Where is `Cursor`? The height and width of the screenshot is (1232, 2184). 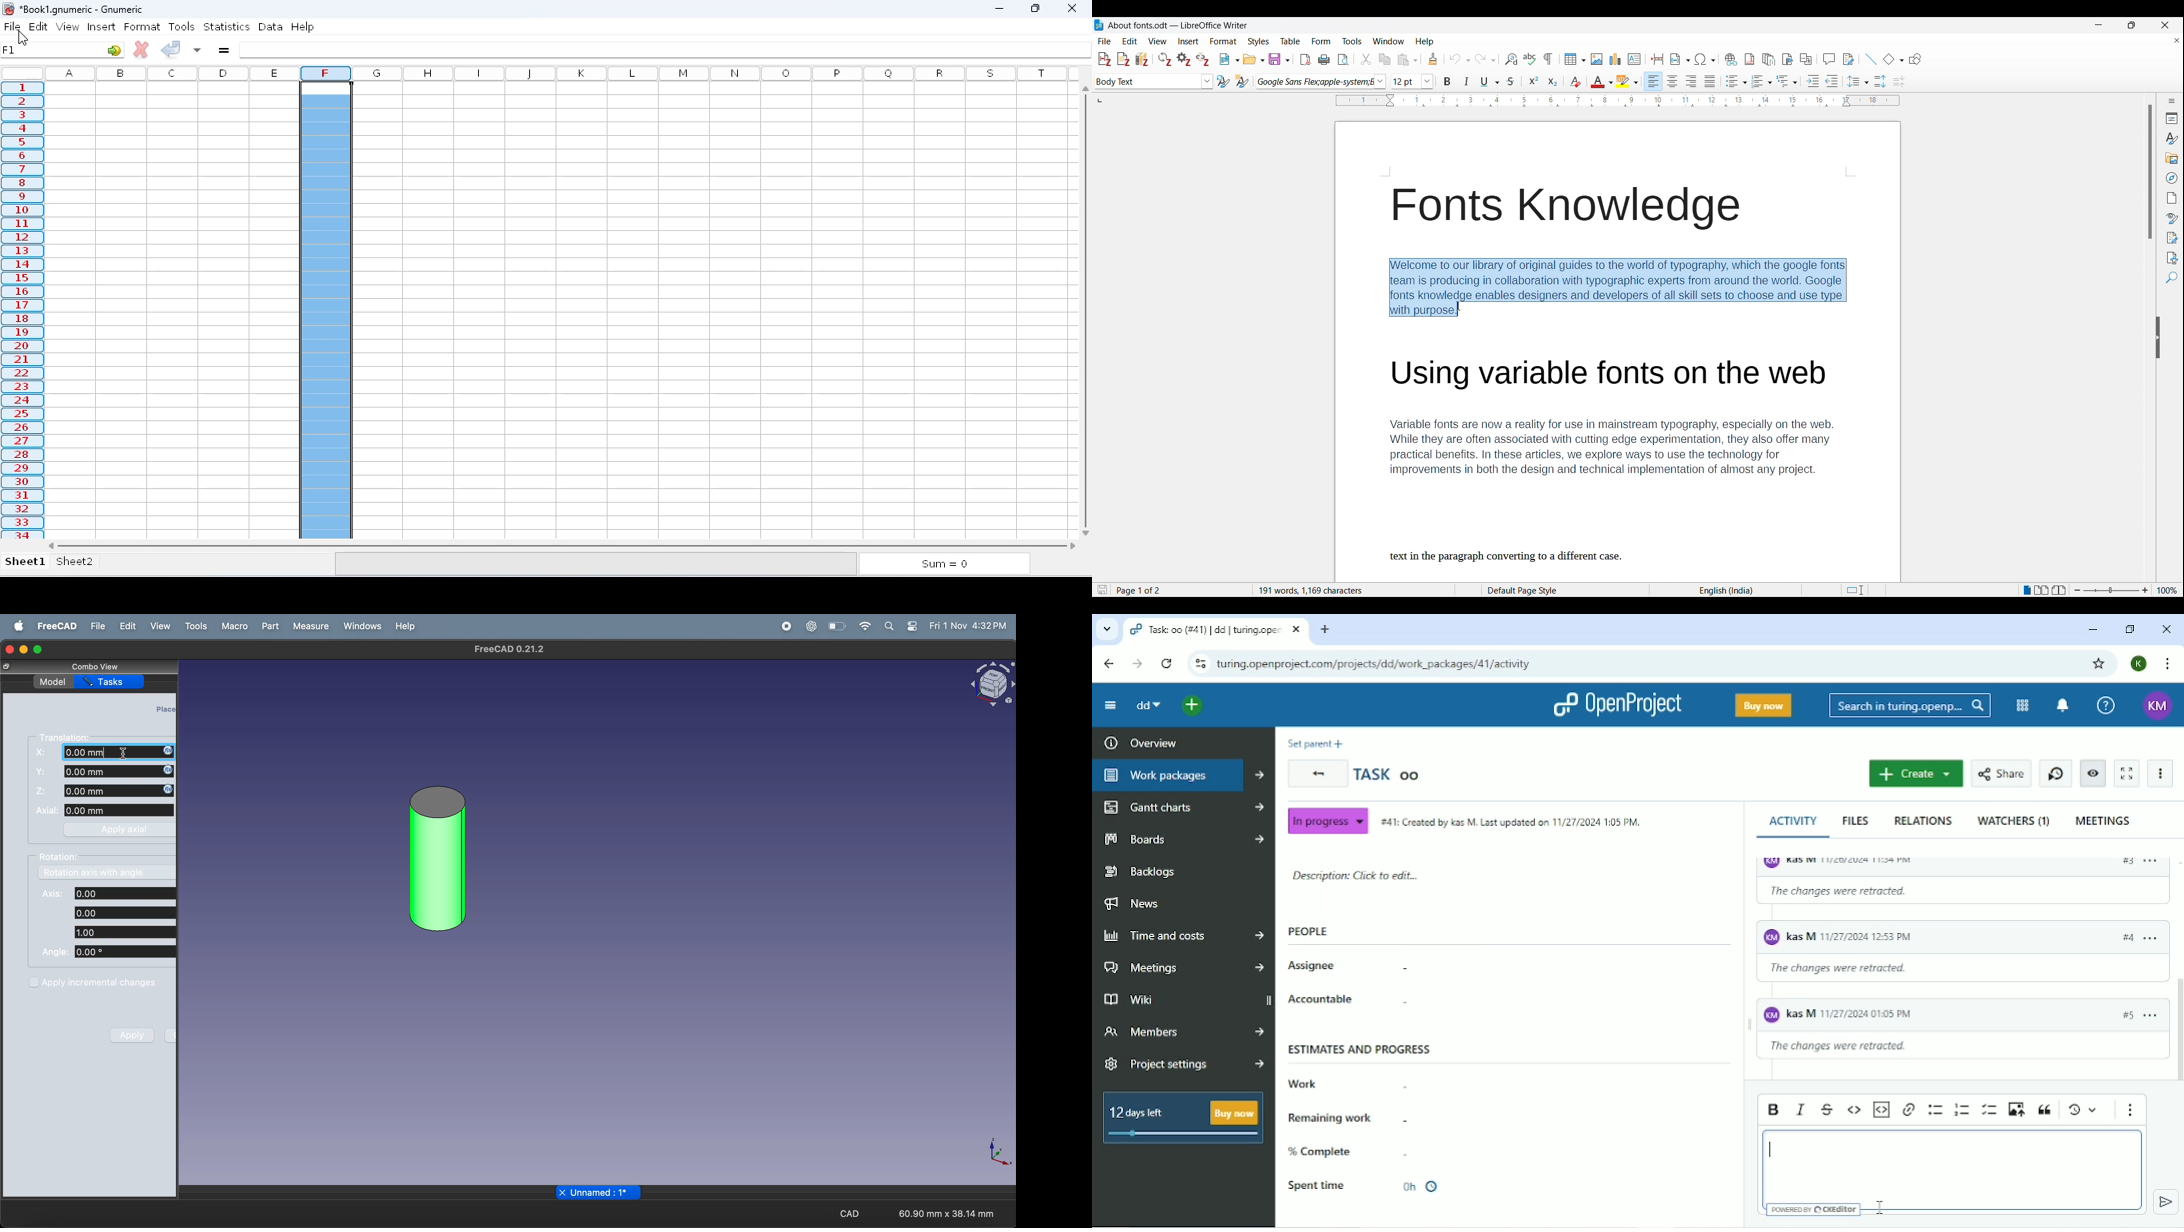
Cursor is located at coordinates (1768, 1148).